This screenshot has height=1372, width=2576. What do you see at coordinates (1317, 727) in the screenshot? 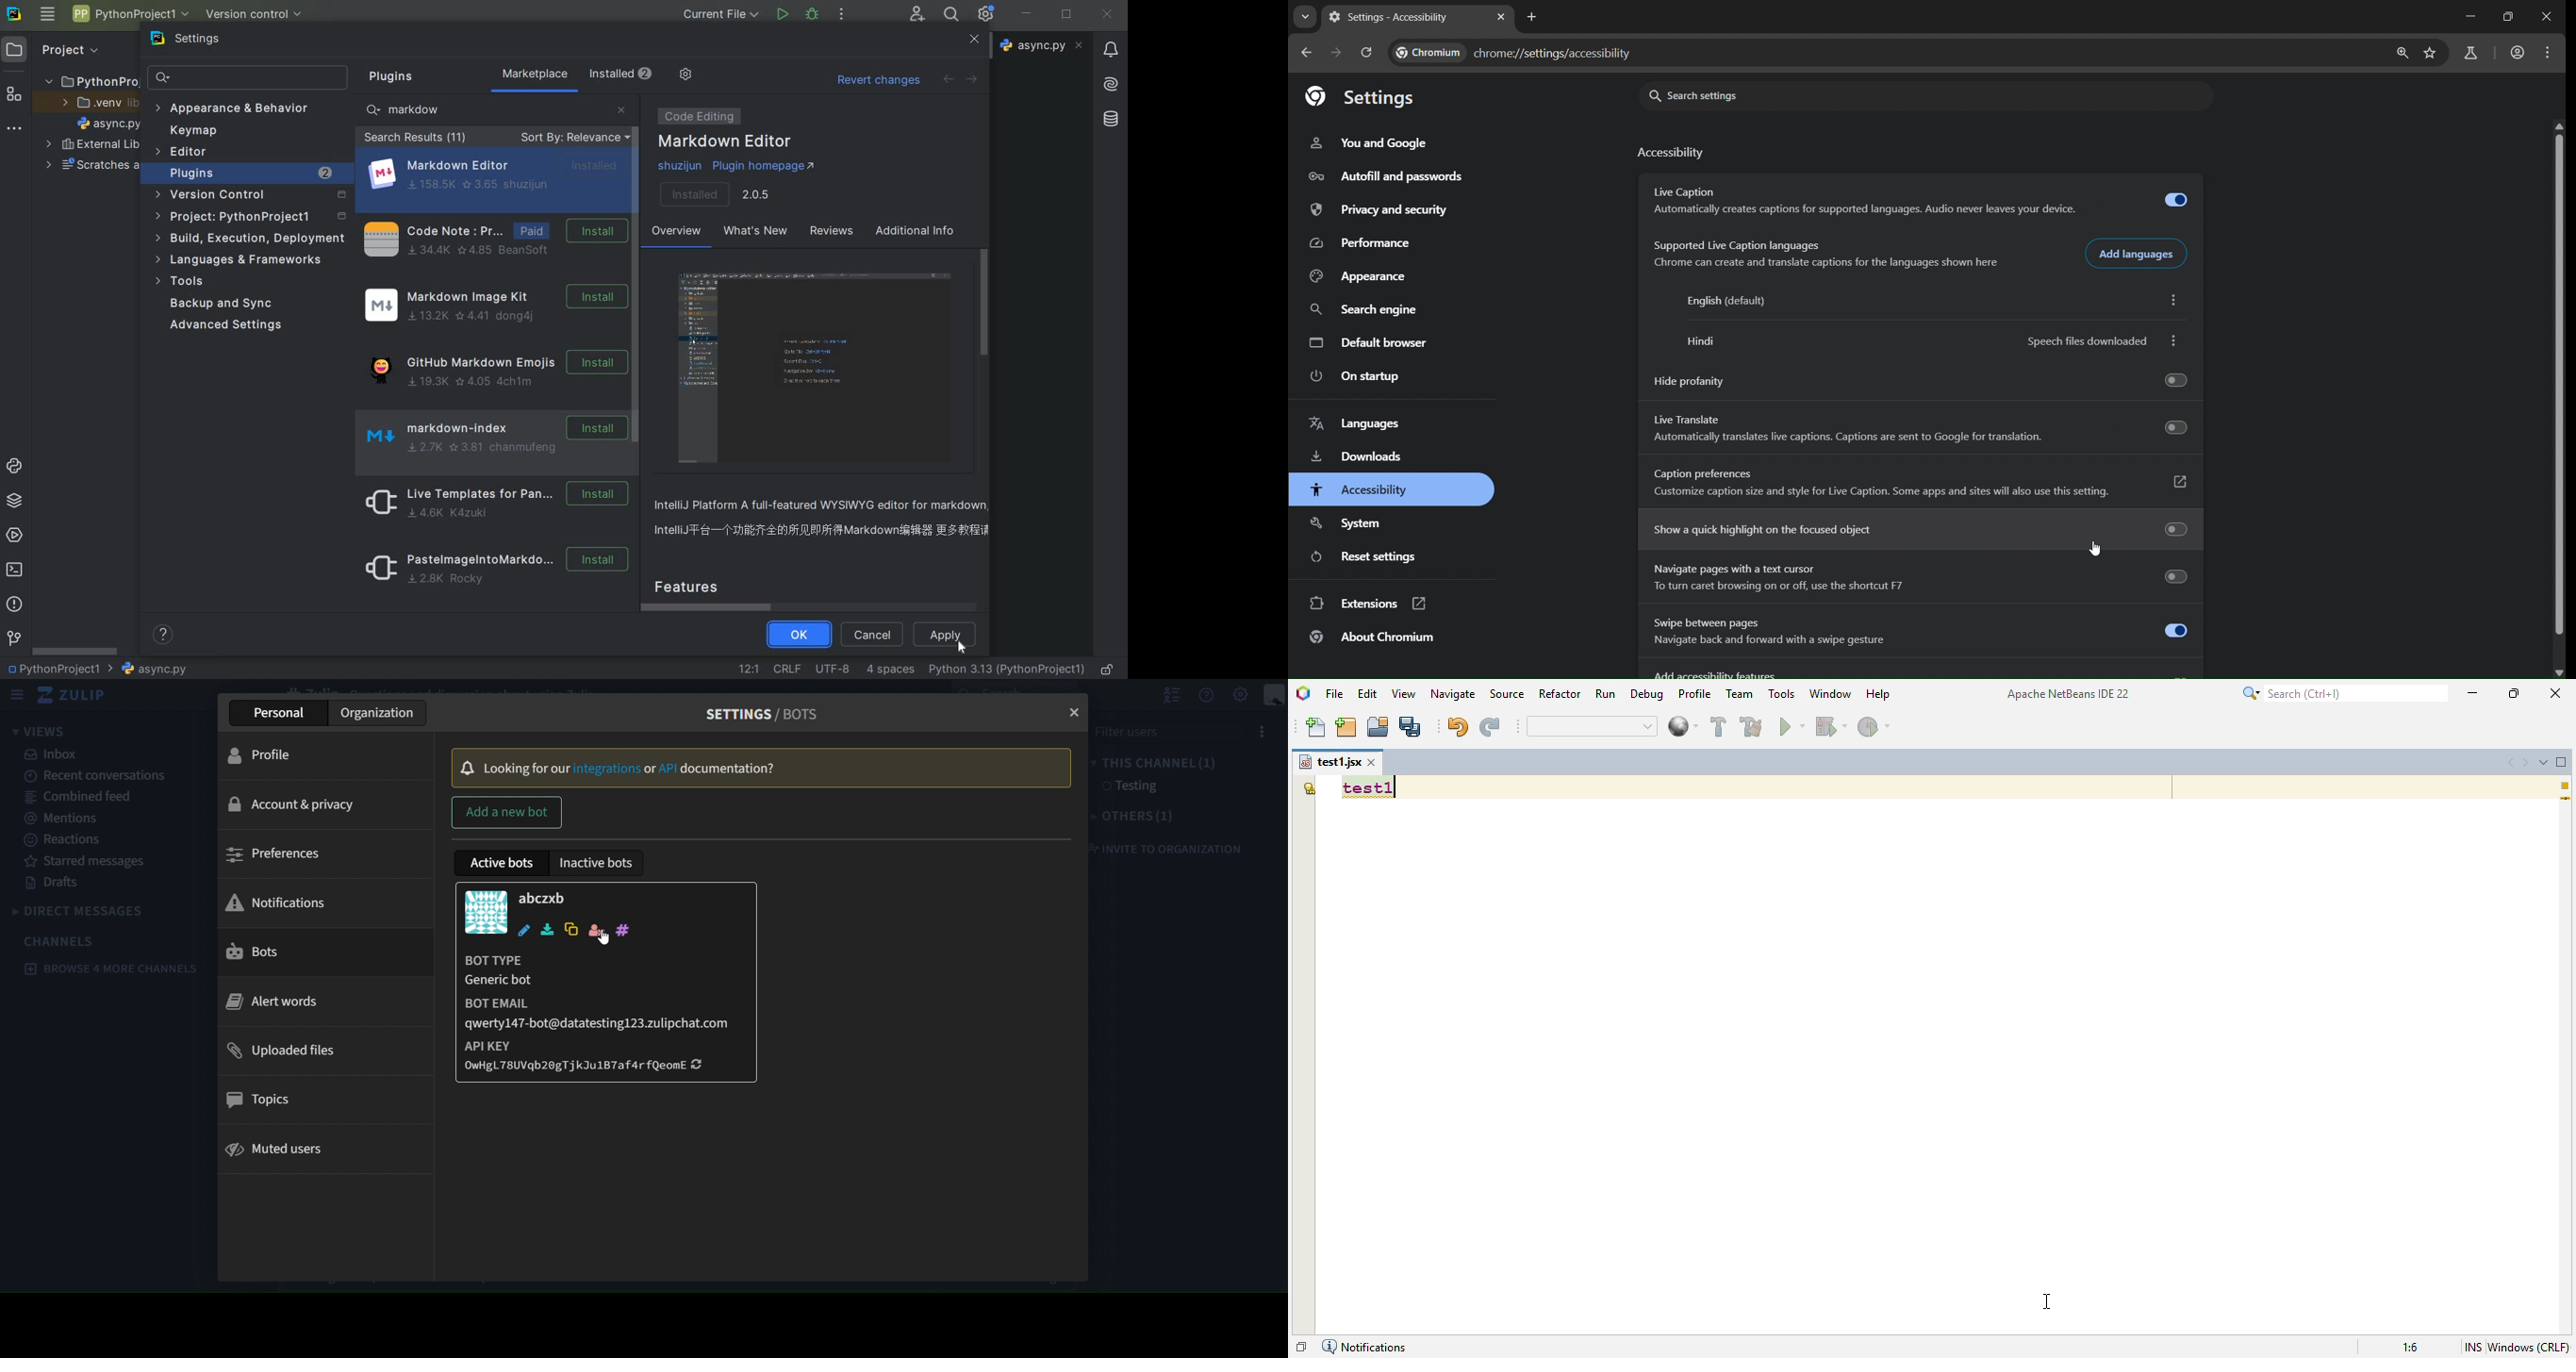
I see `new file` at bounding box center [1317, 727].